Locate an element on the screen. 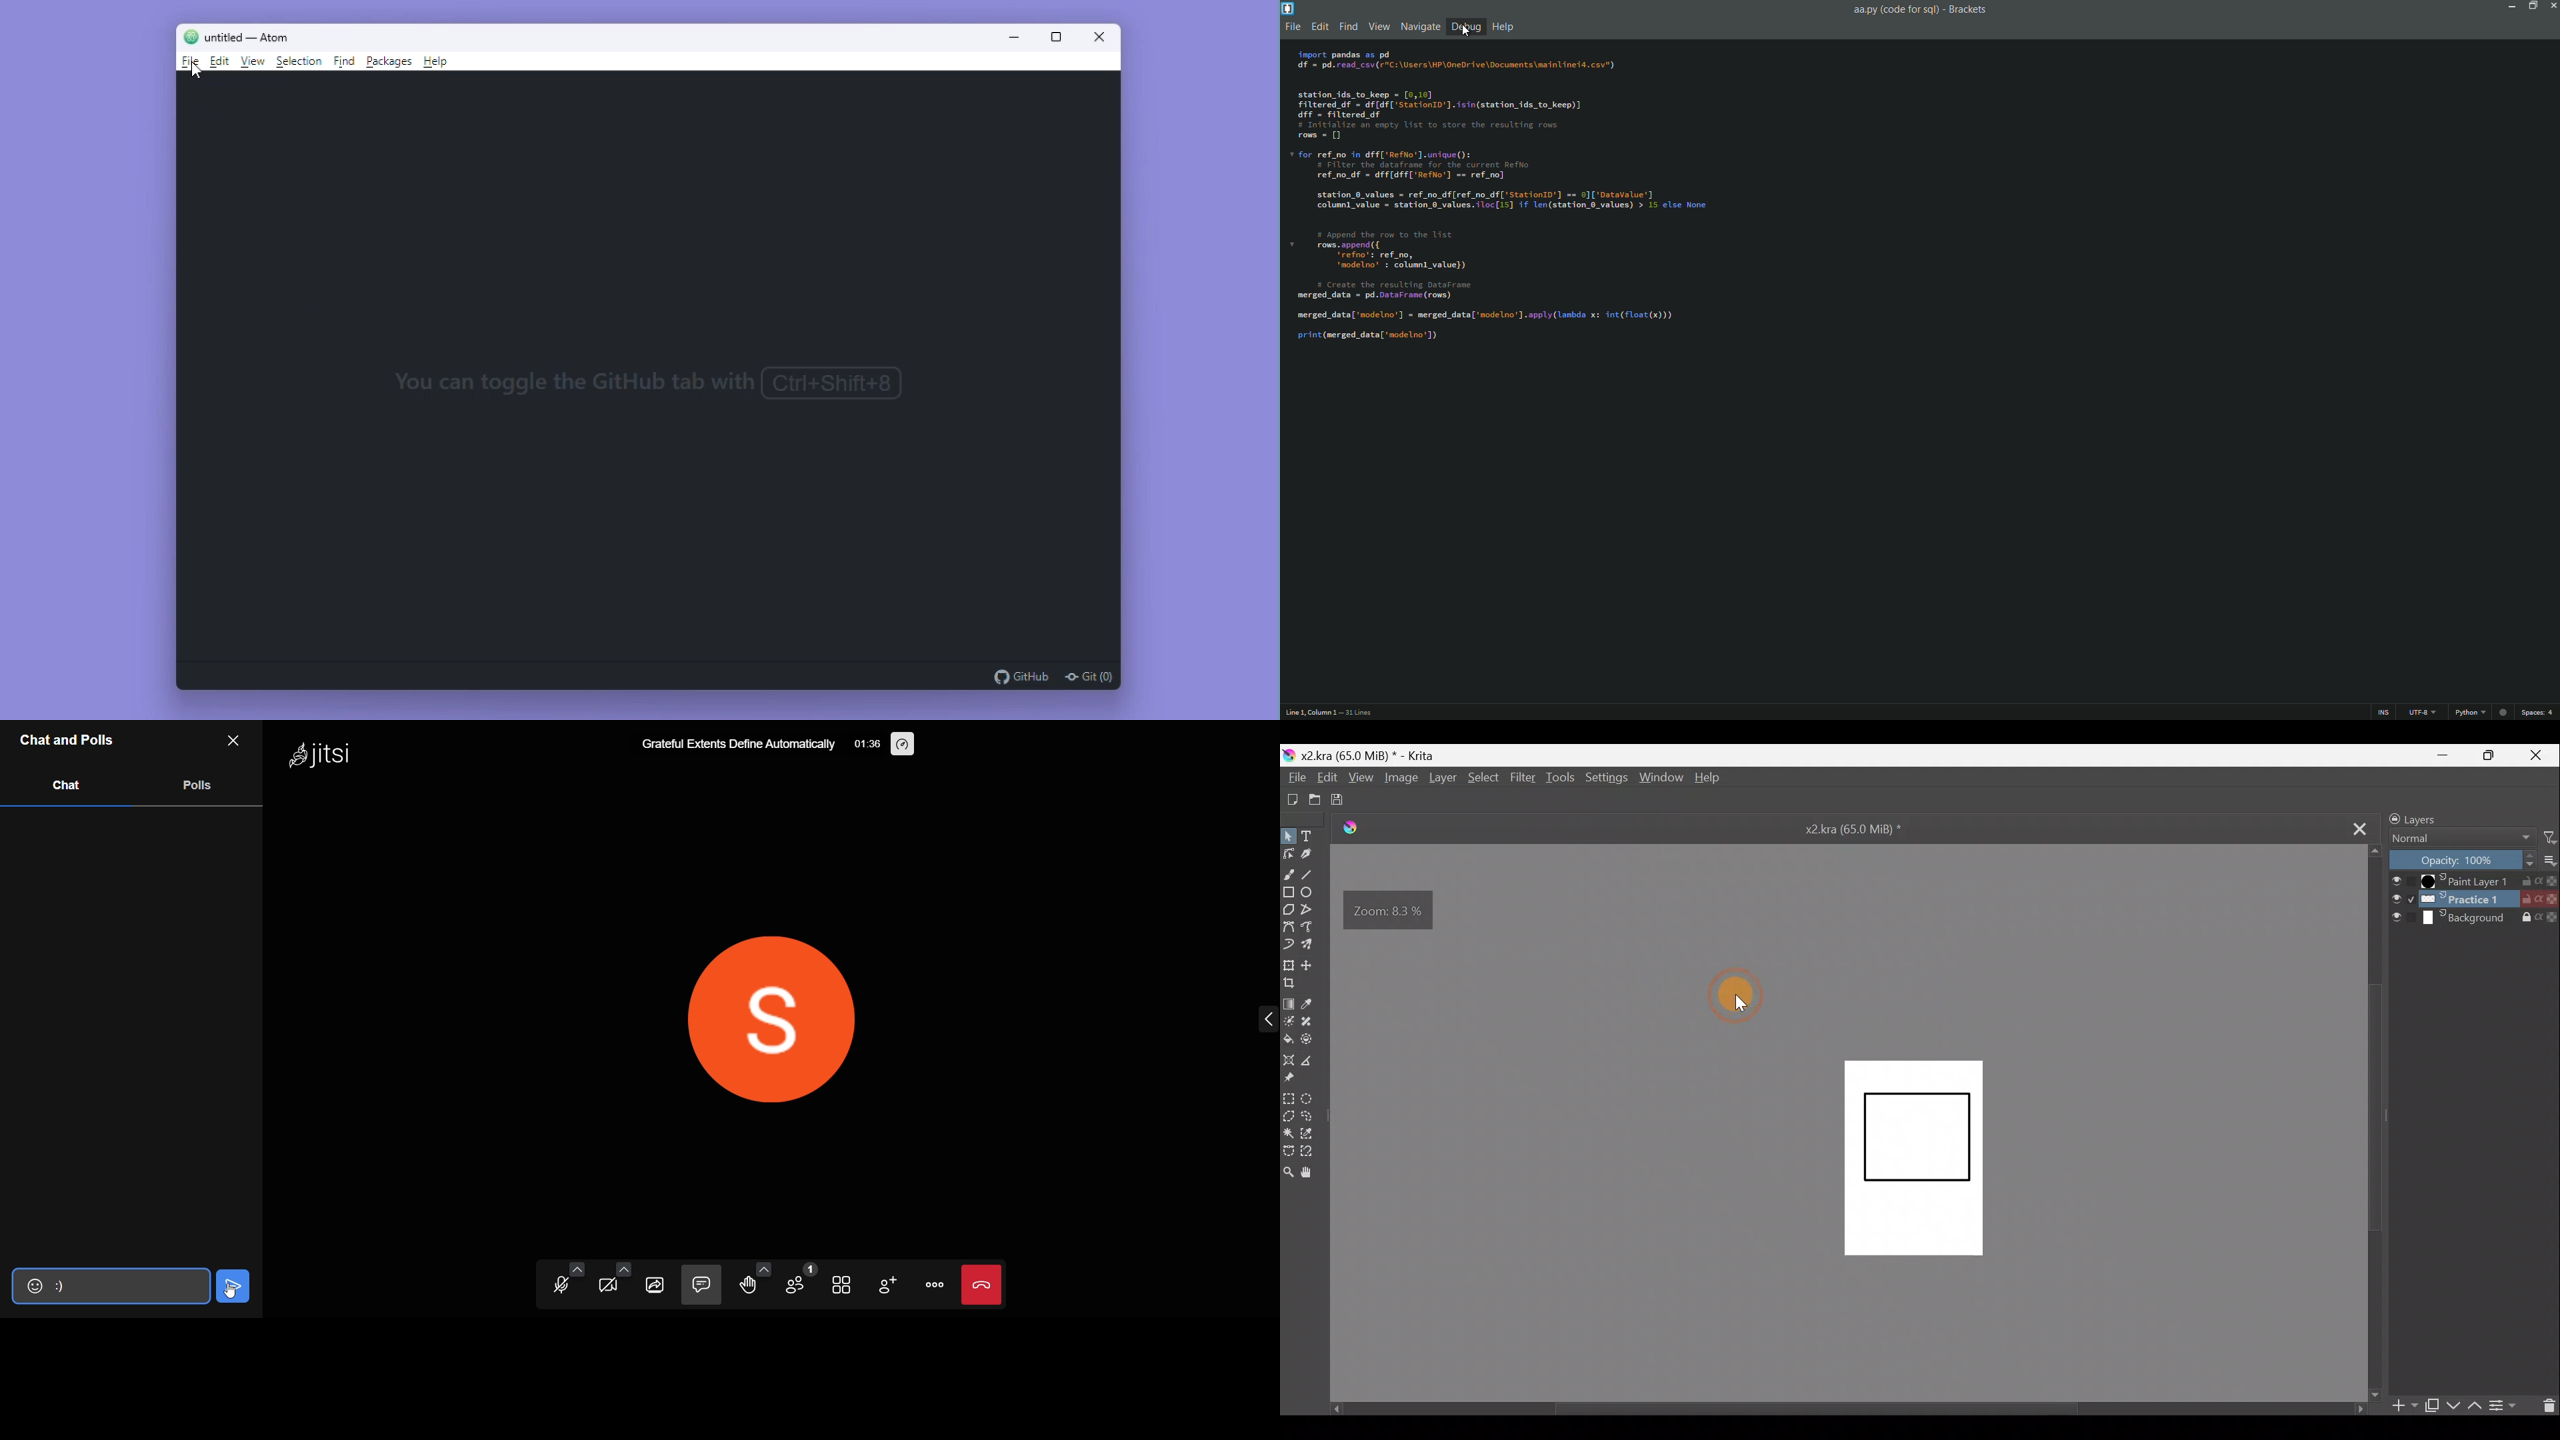  untitled - Atom is located at coordinates (256, 36).